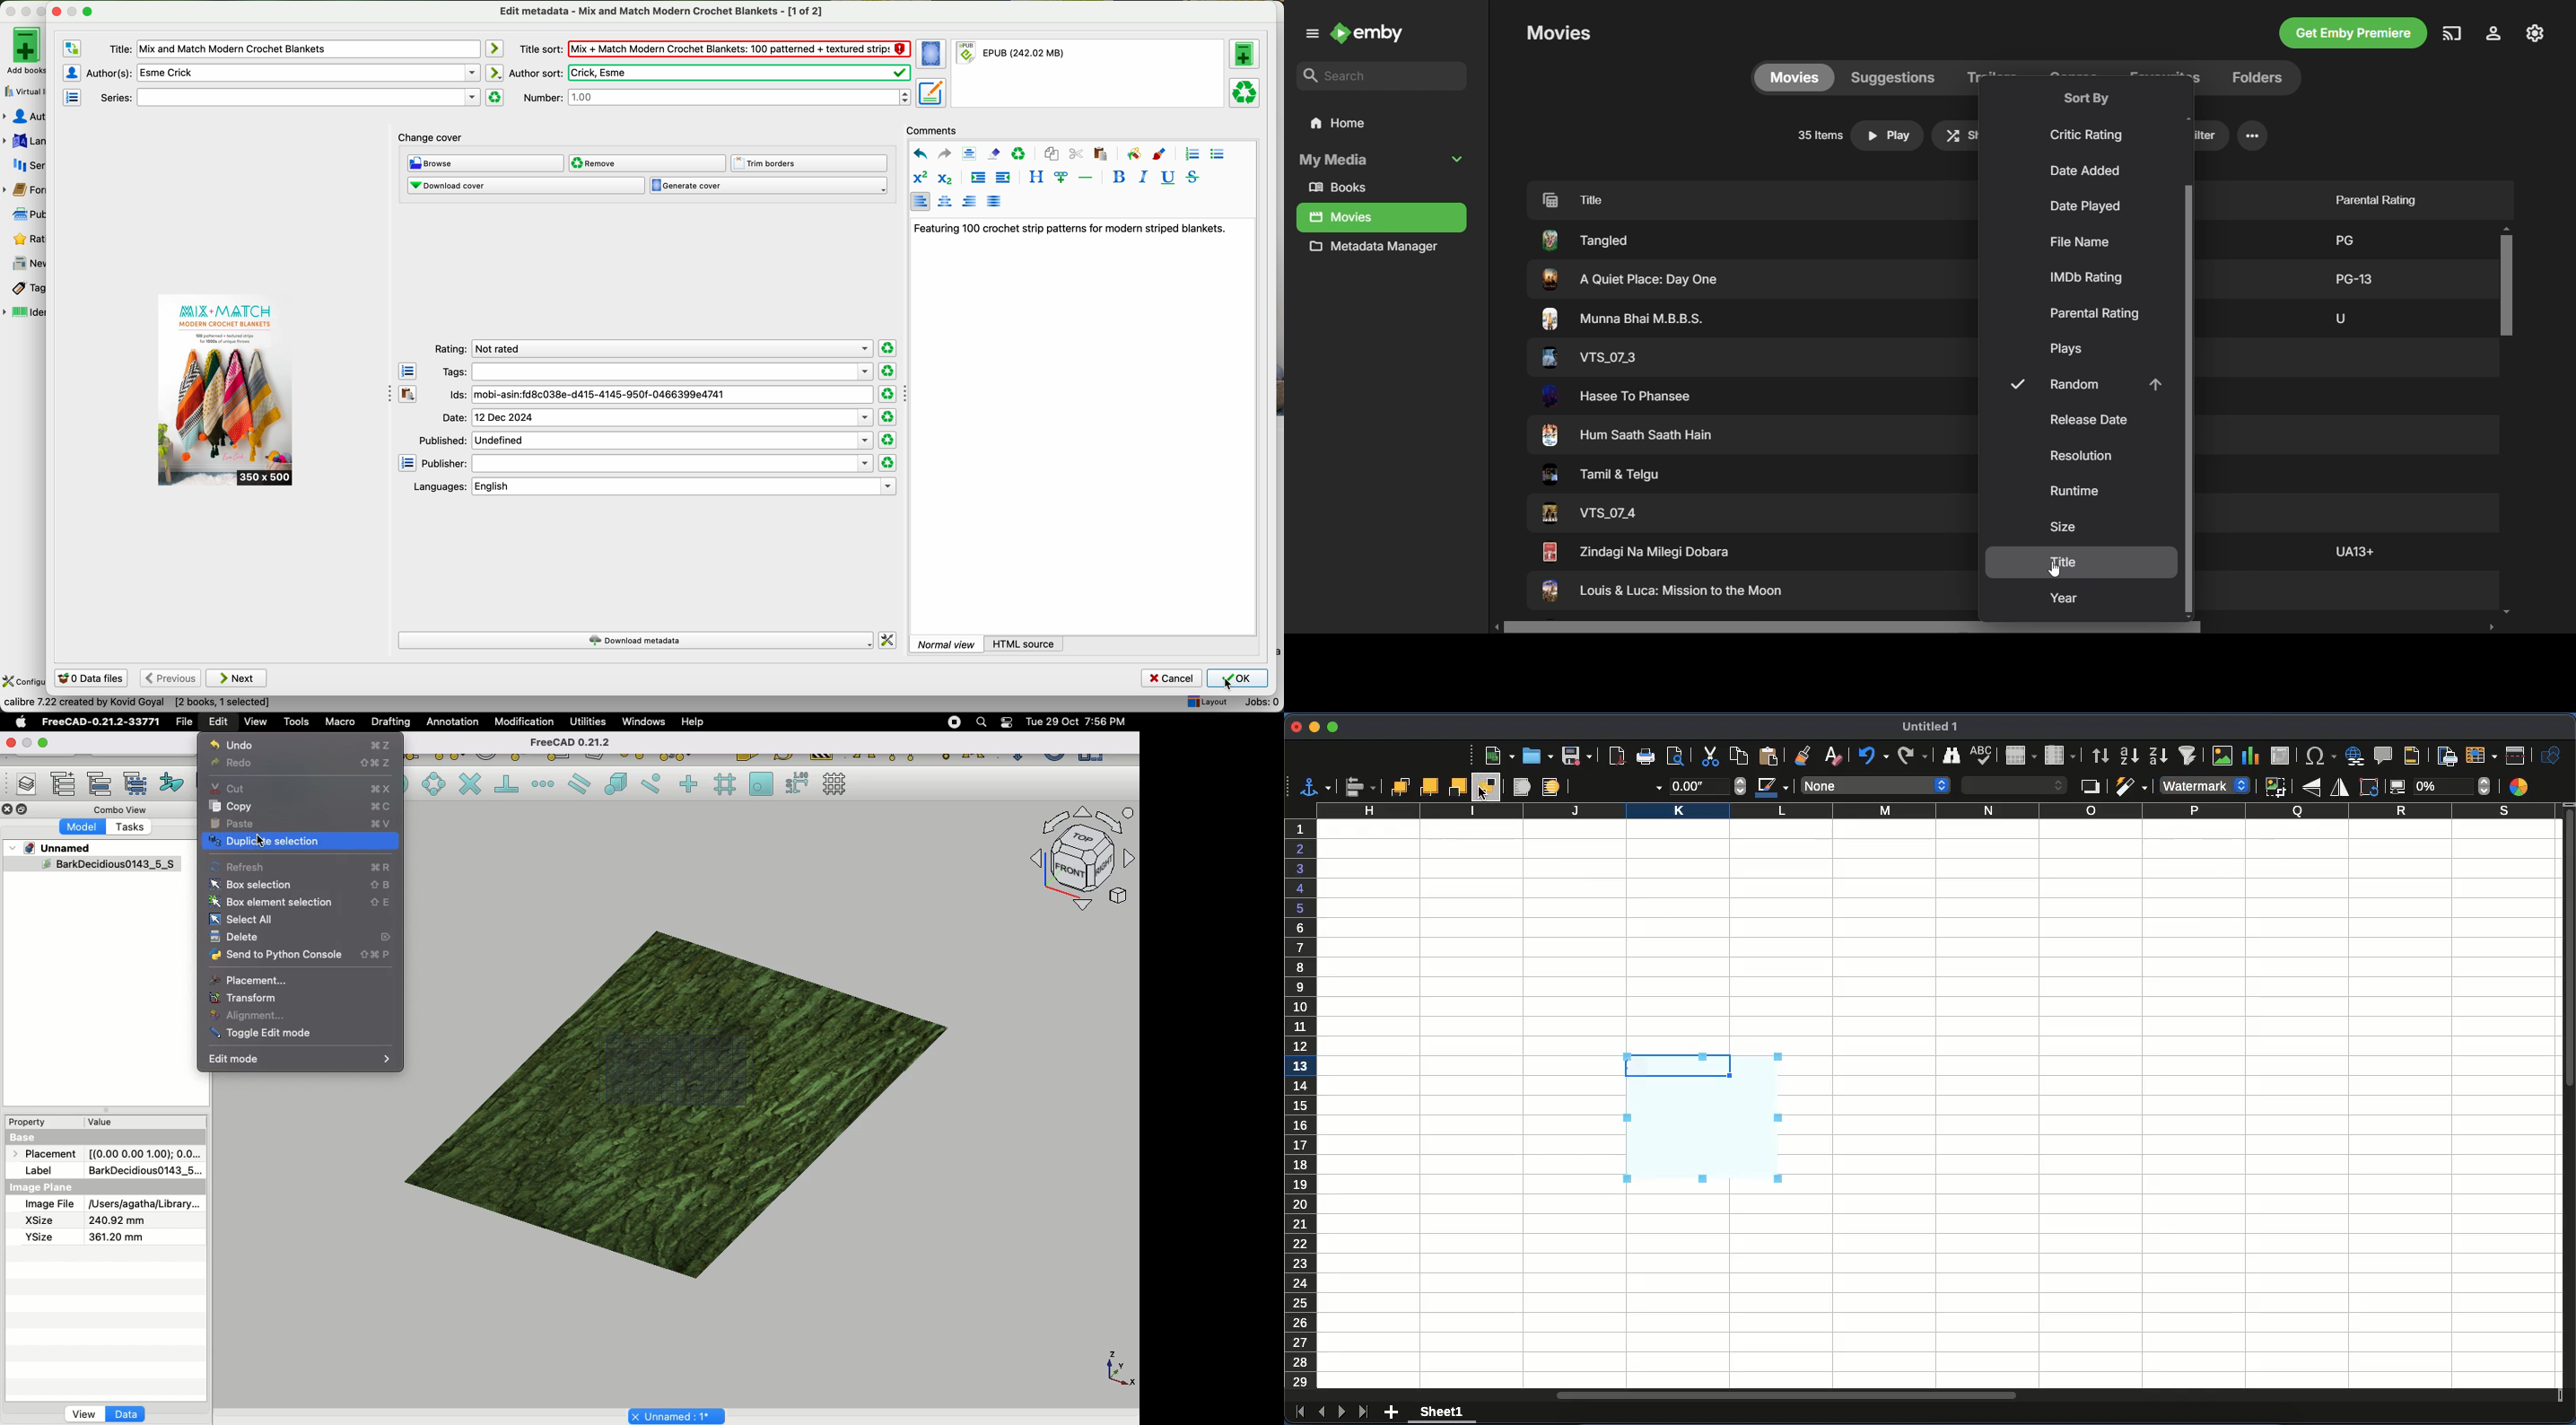  Describe the element at coordinates (1315, 786) in the screenshot. I see `select anchor for object` at that location.